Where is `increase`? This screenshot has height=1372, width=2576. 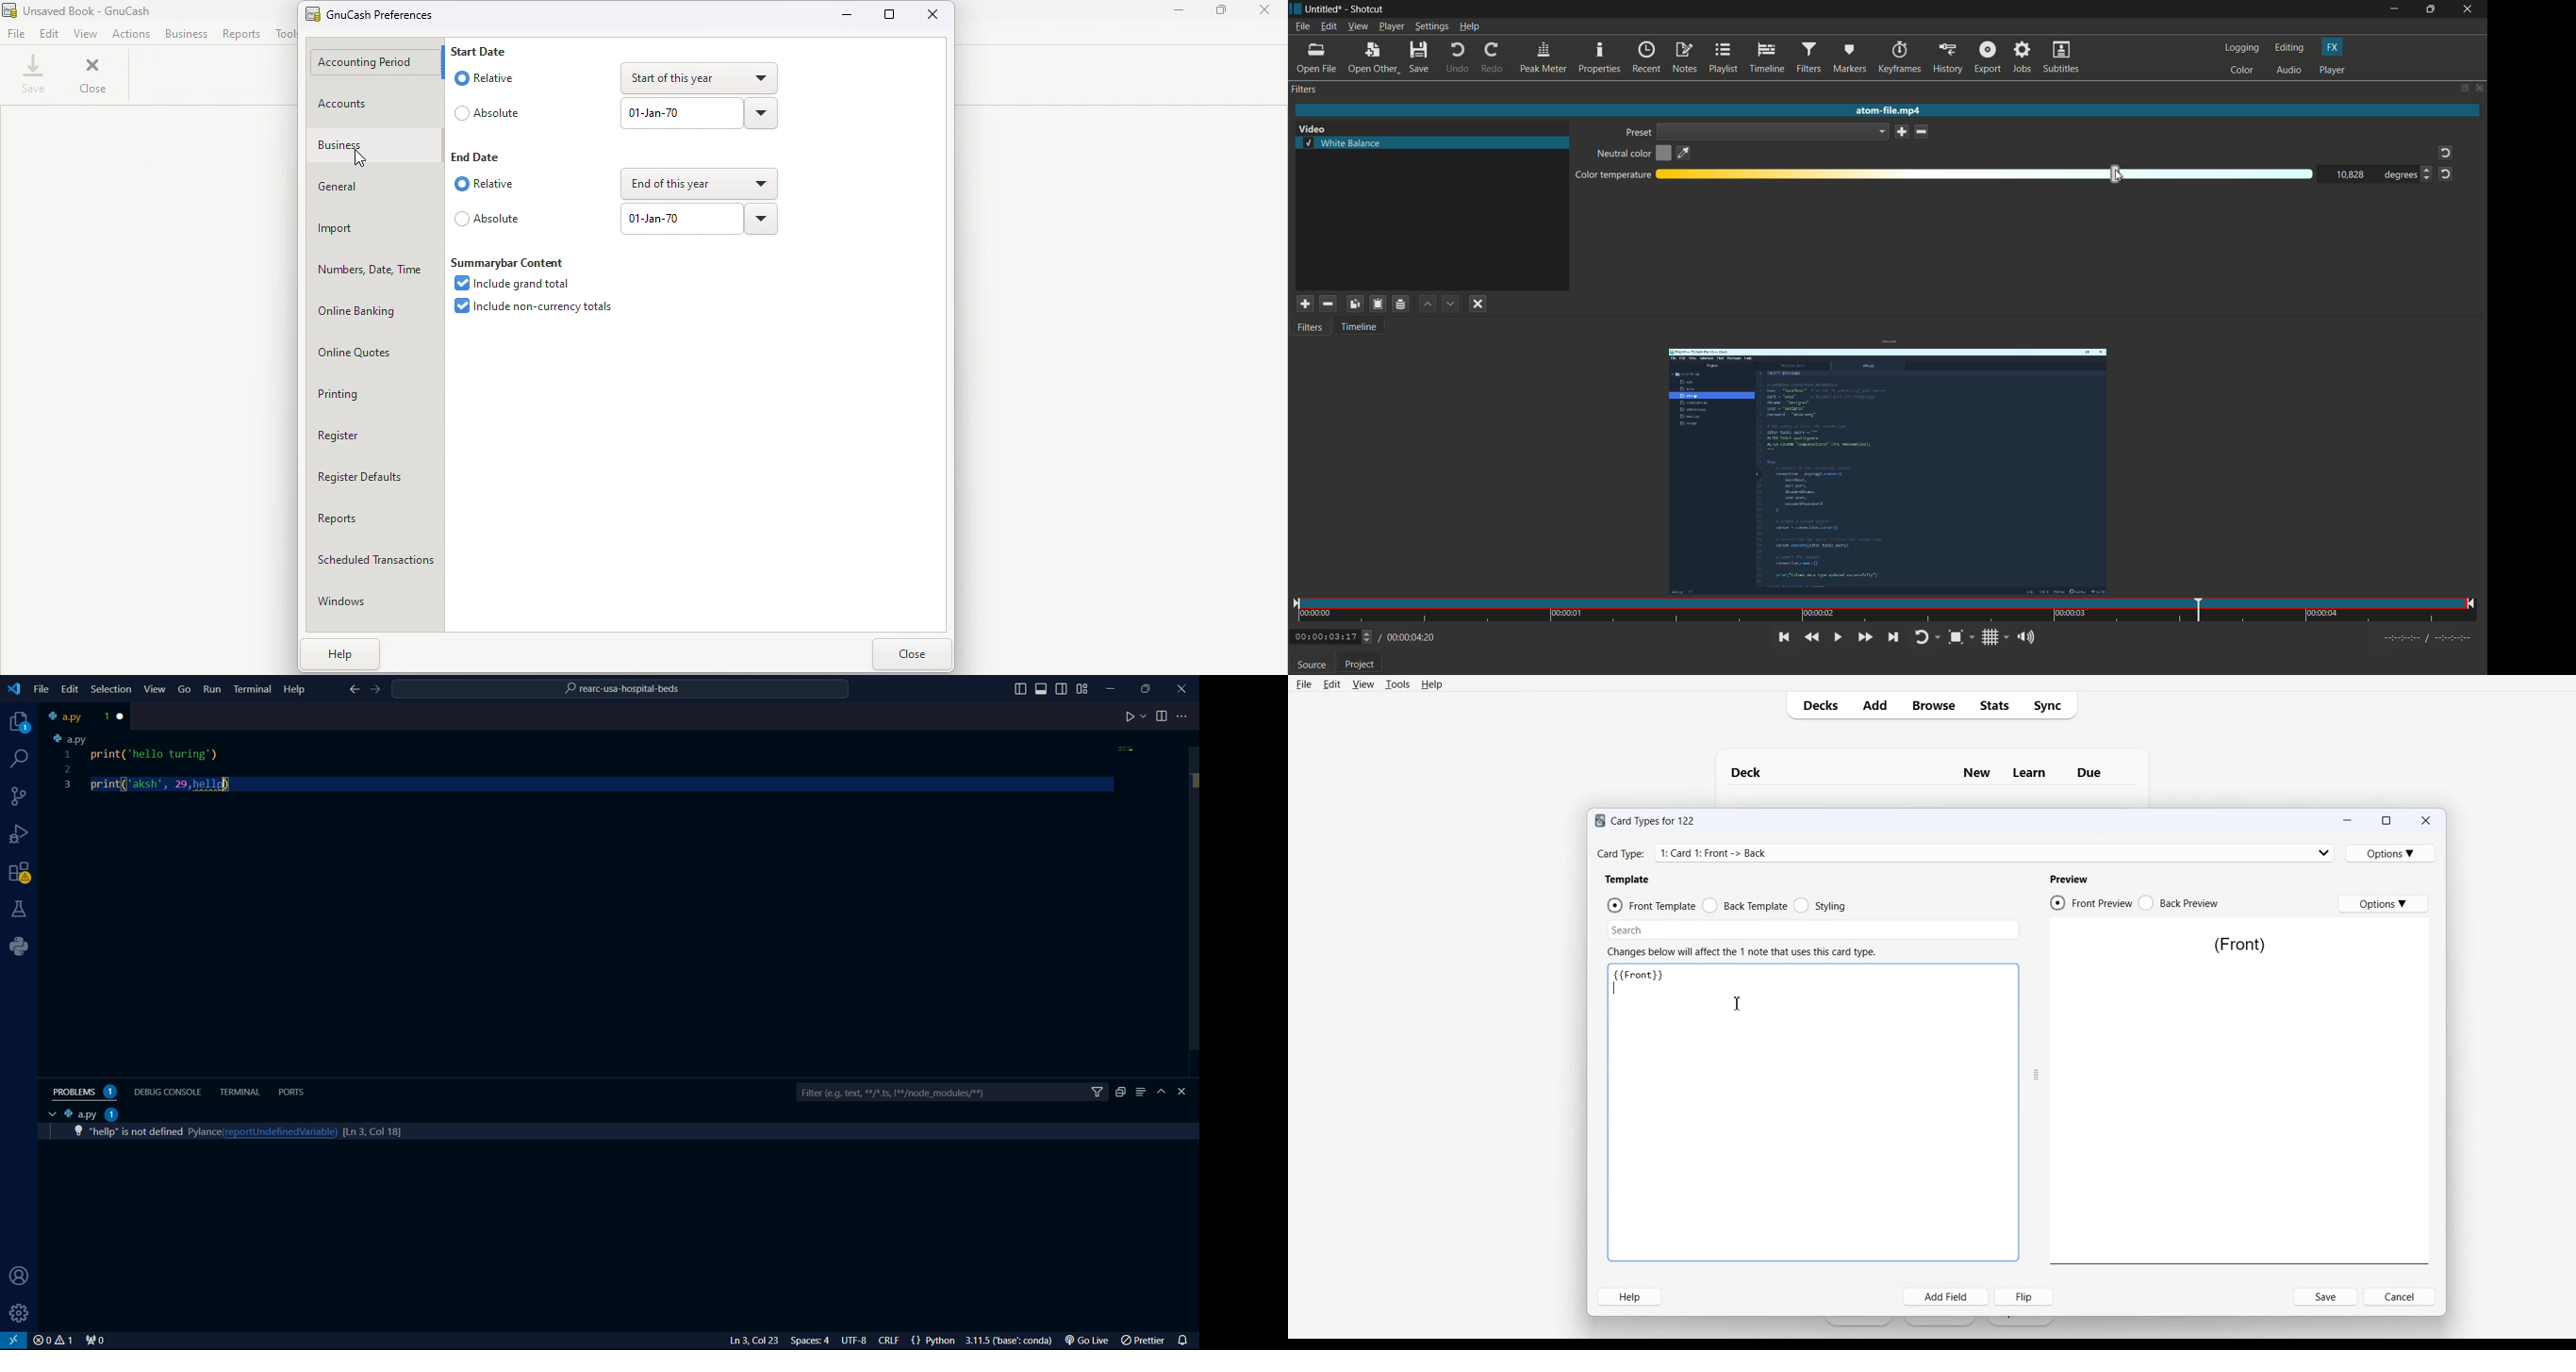
increase is located at coordinates (2426, 170).